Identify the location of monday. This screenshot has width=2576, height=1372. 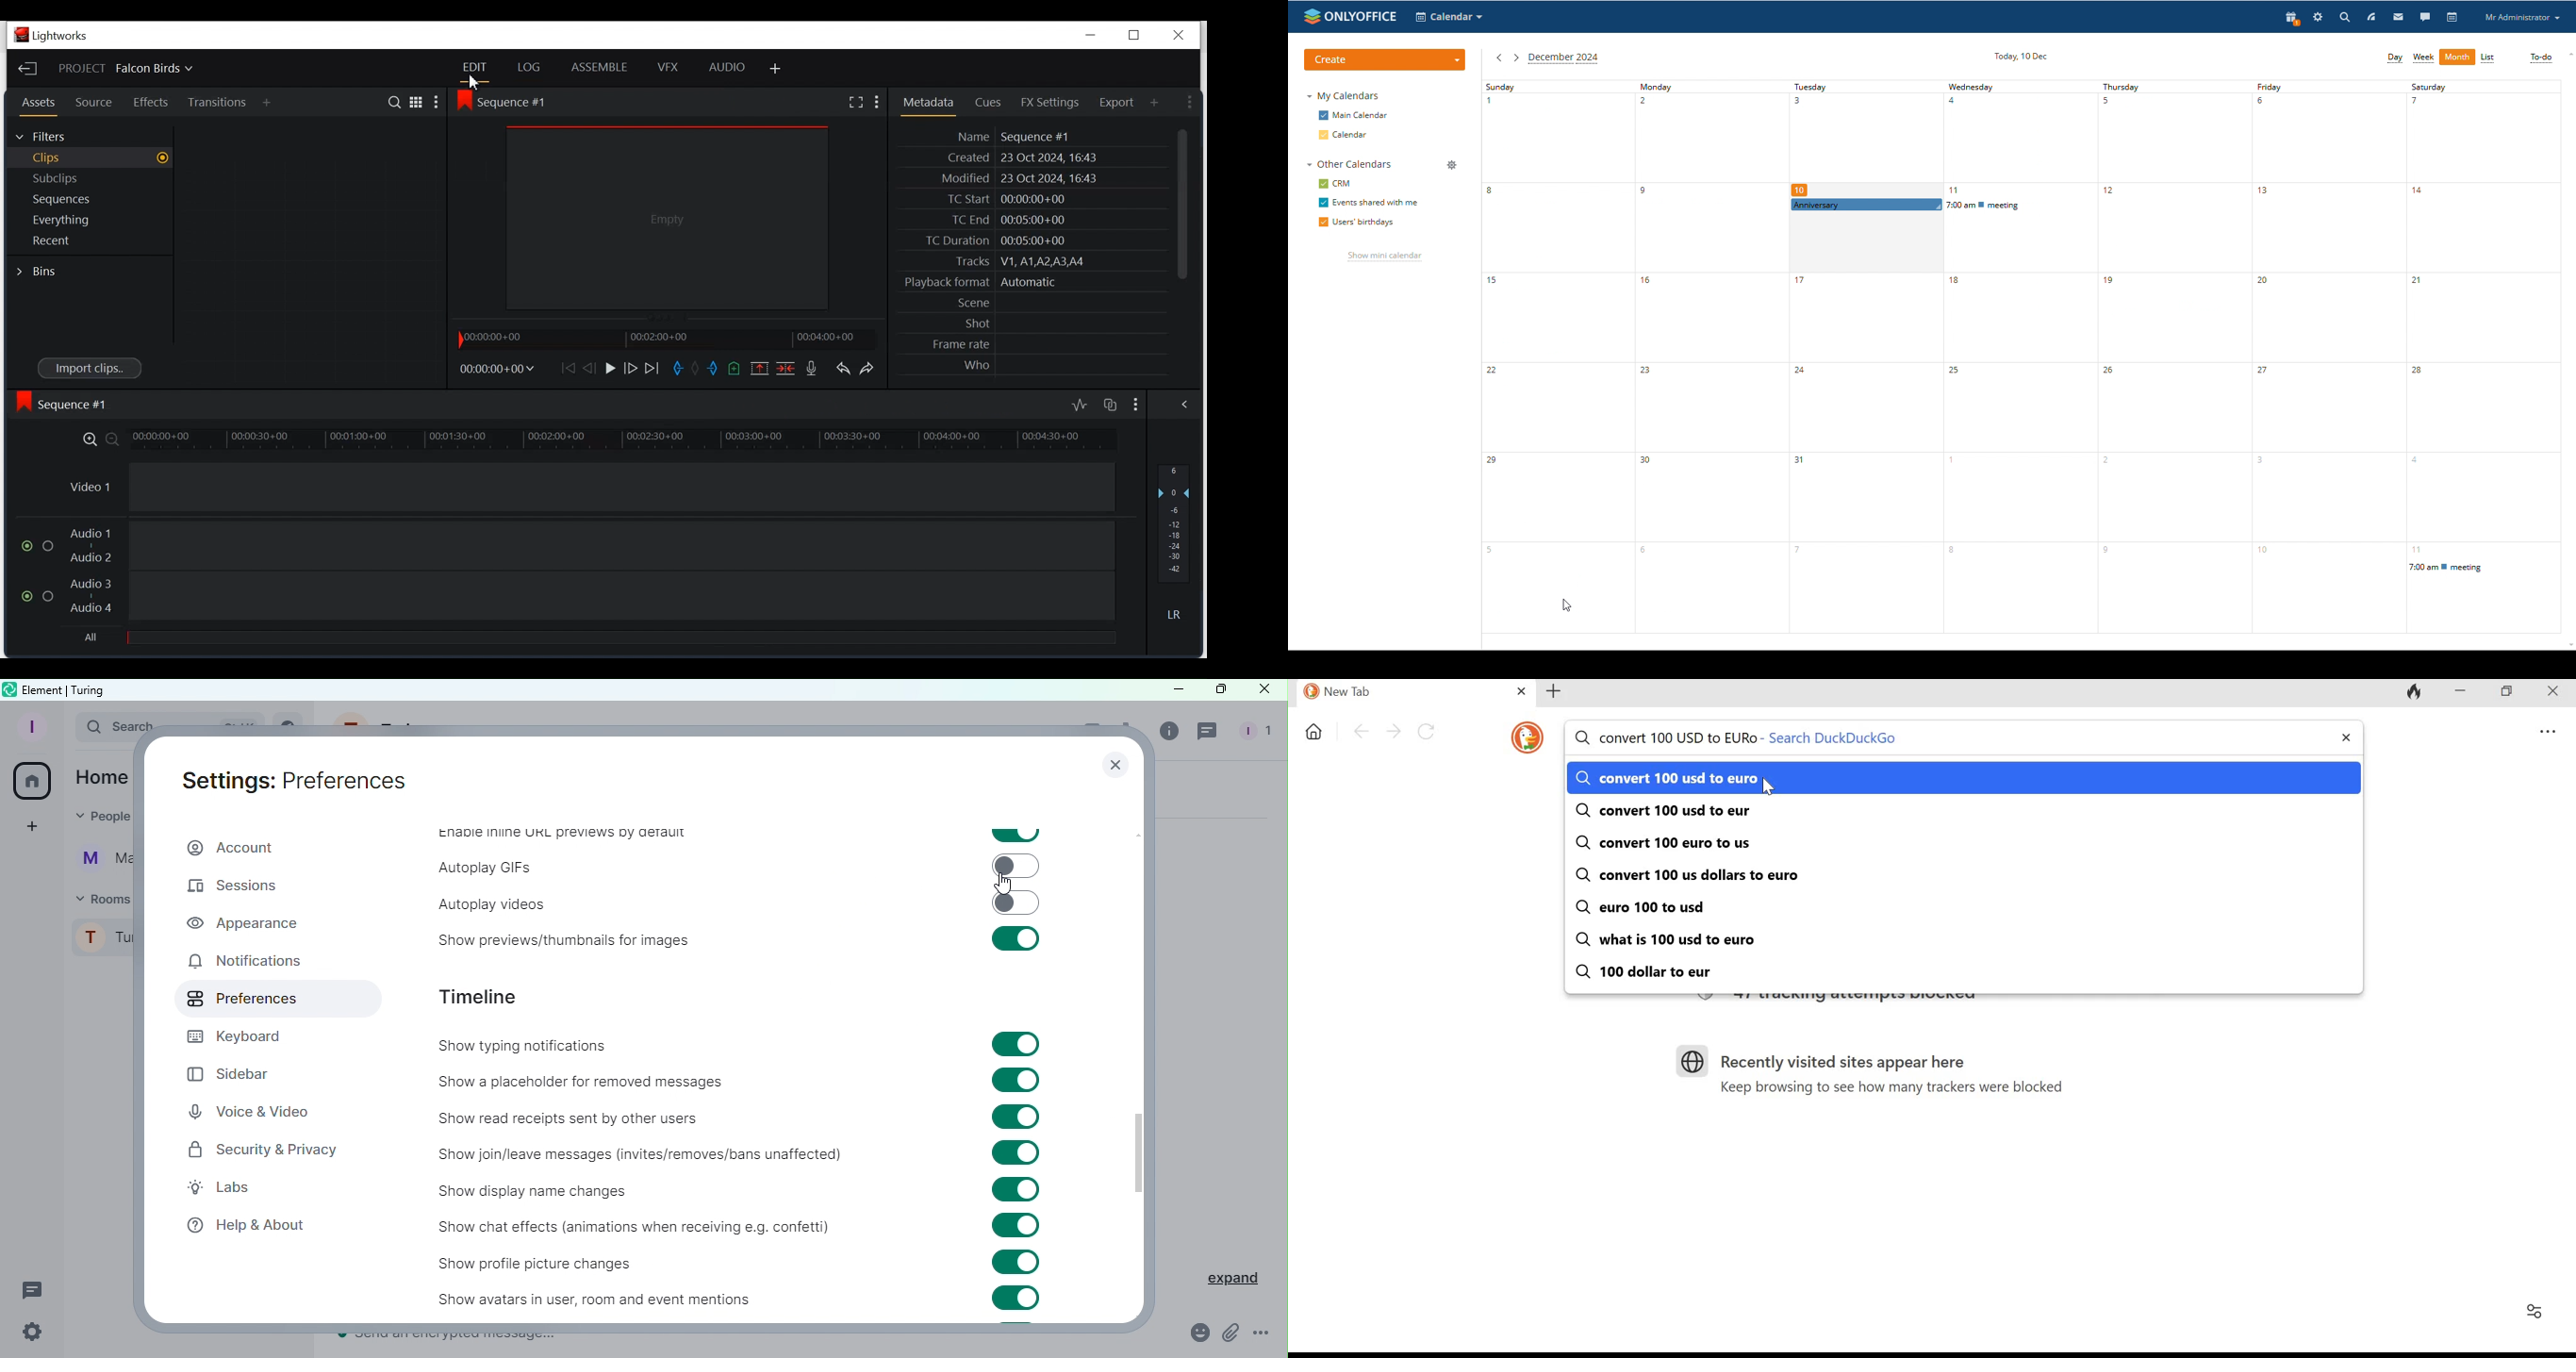
(1708, 357).